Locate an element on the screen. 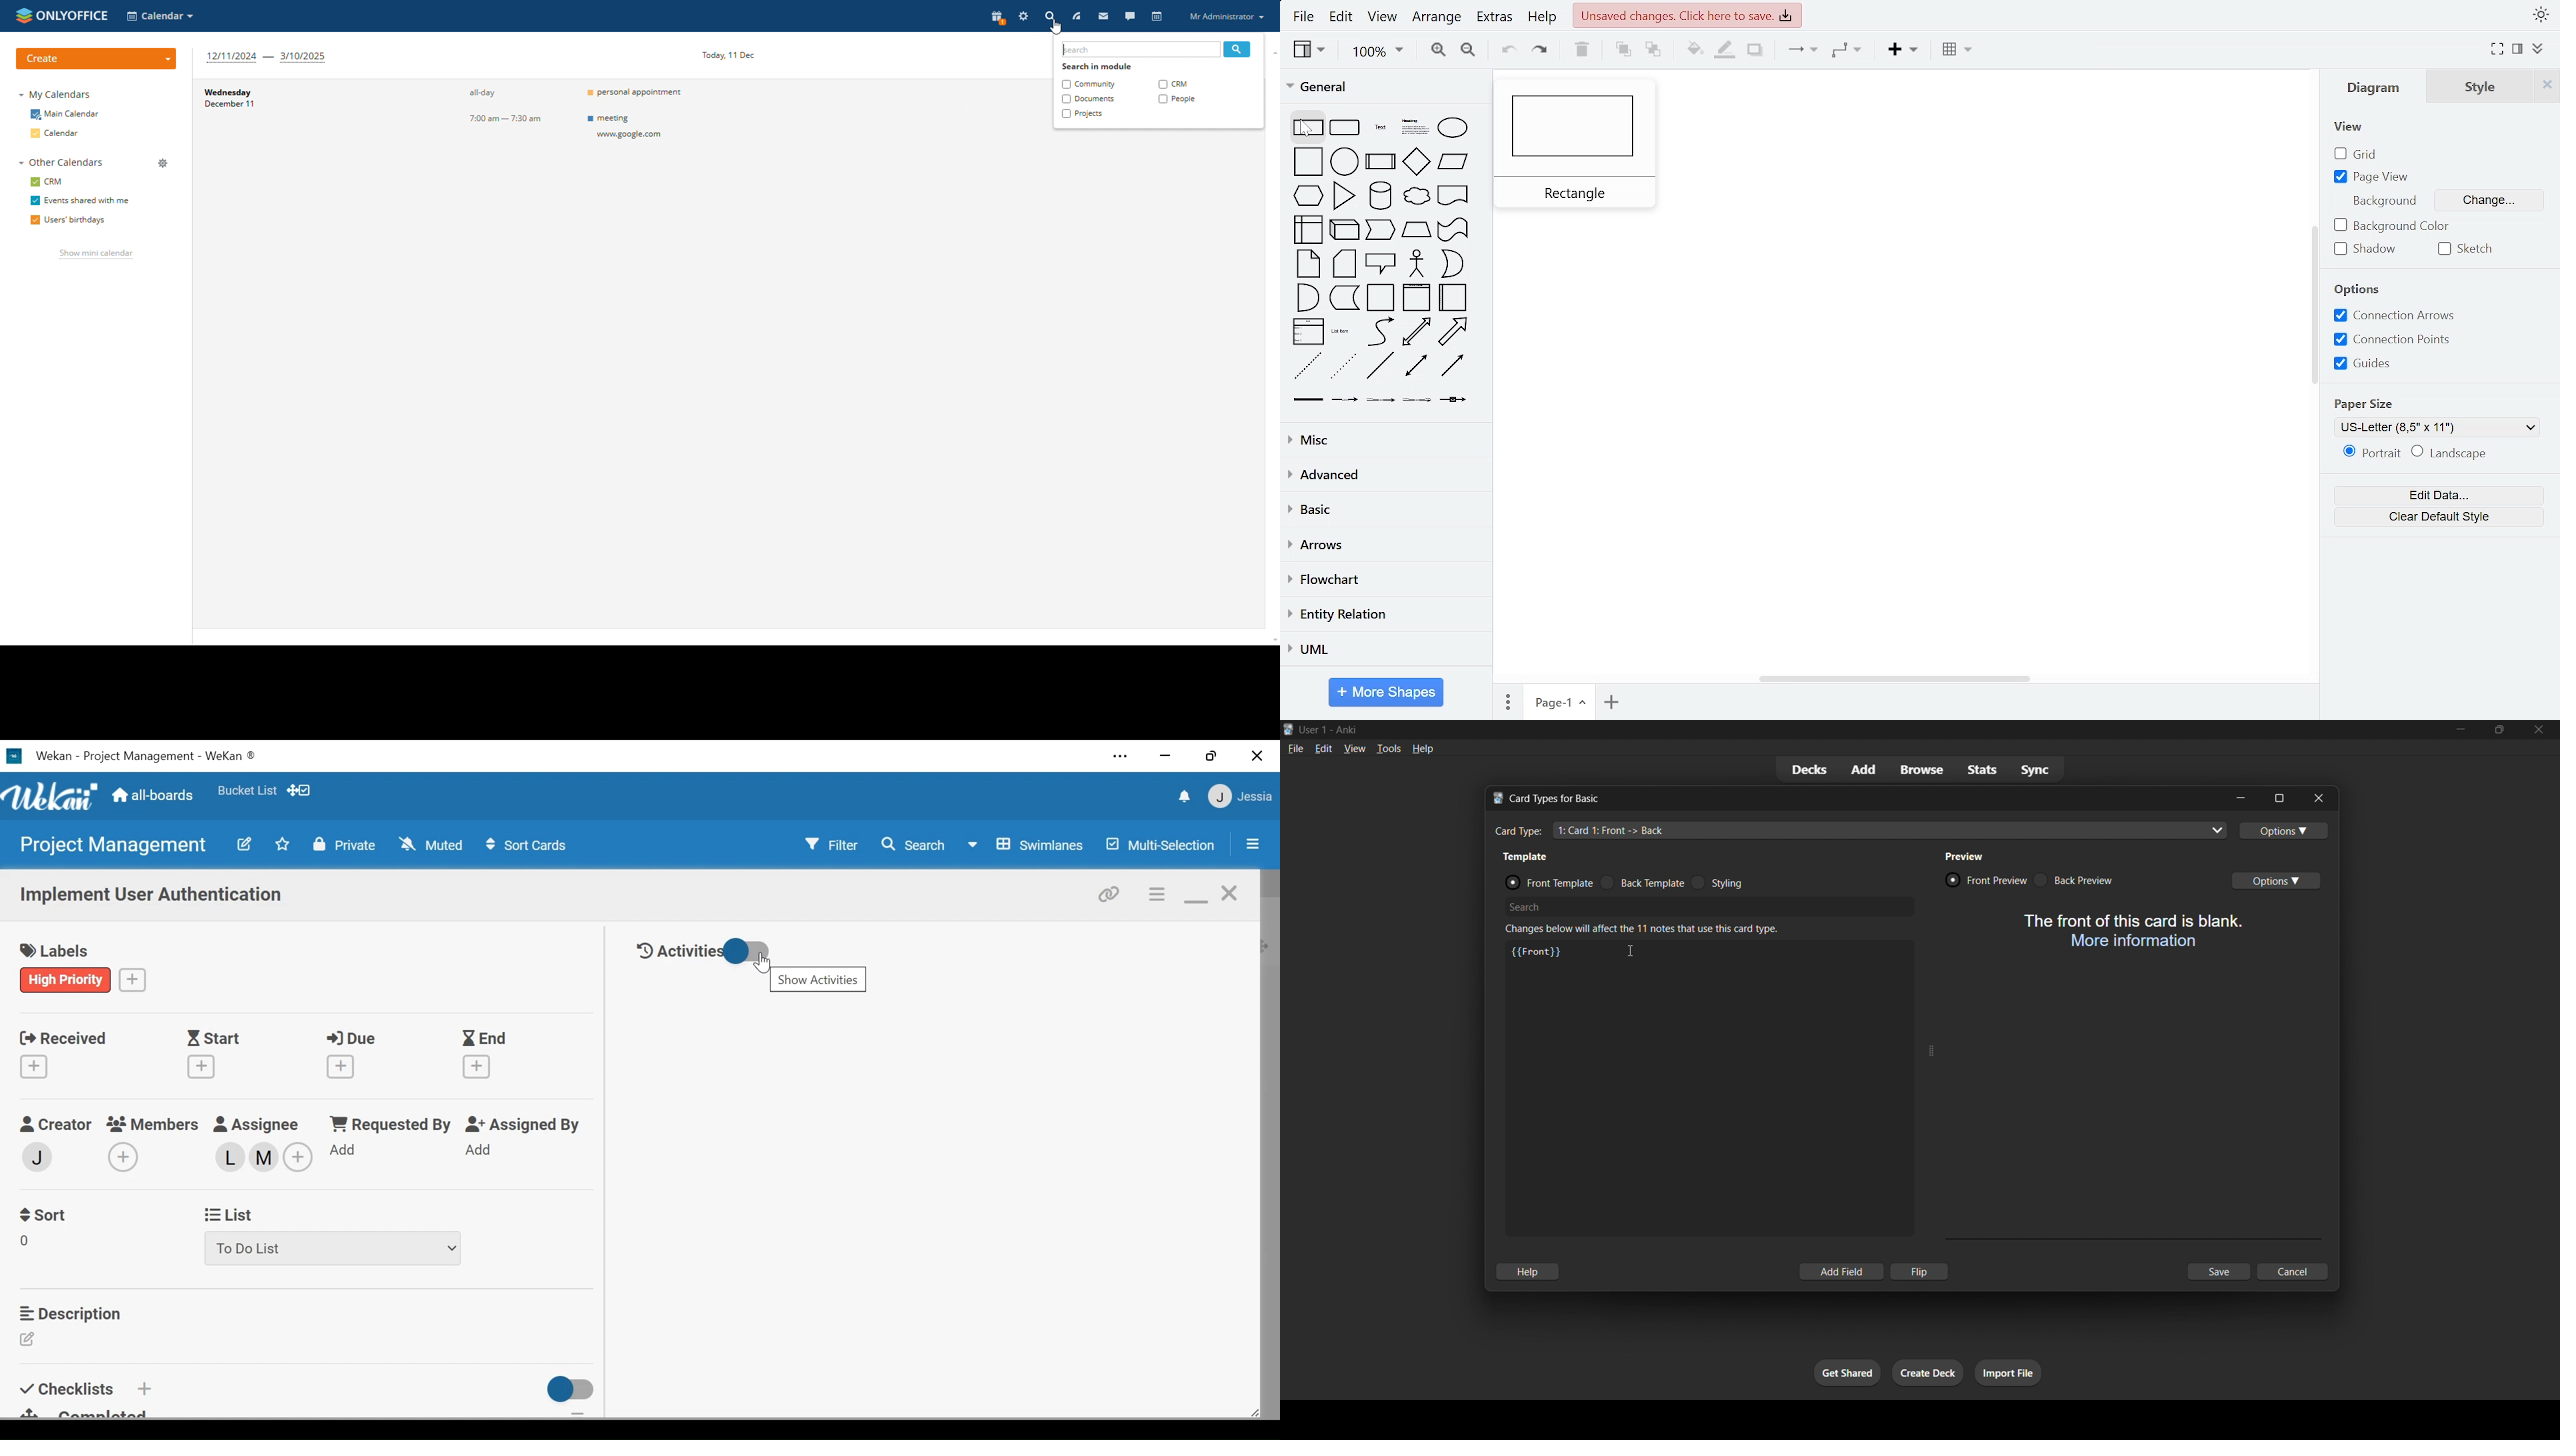 The height and width of the screenshot is (1456, 2576). edit is located at coordinates (1342, 17).